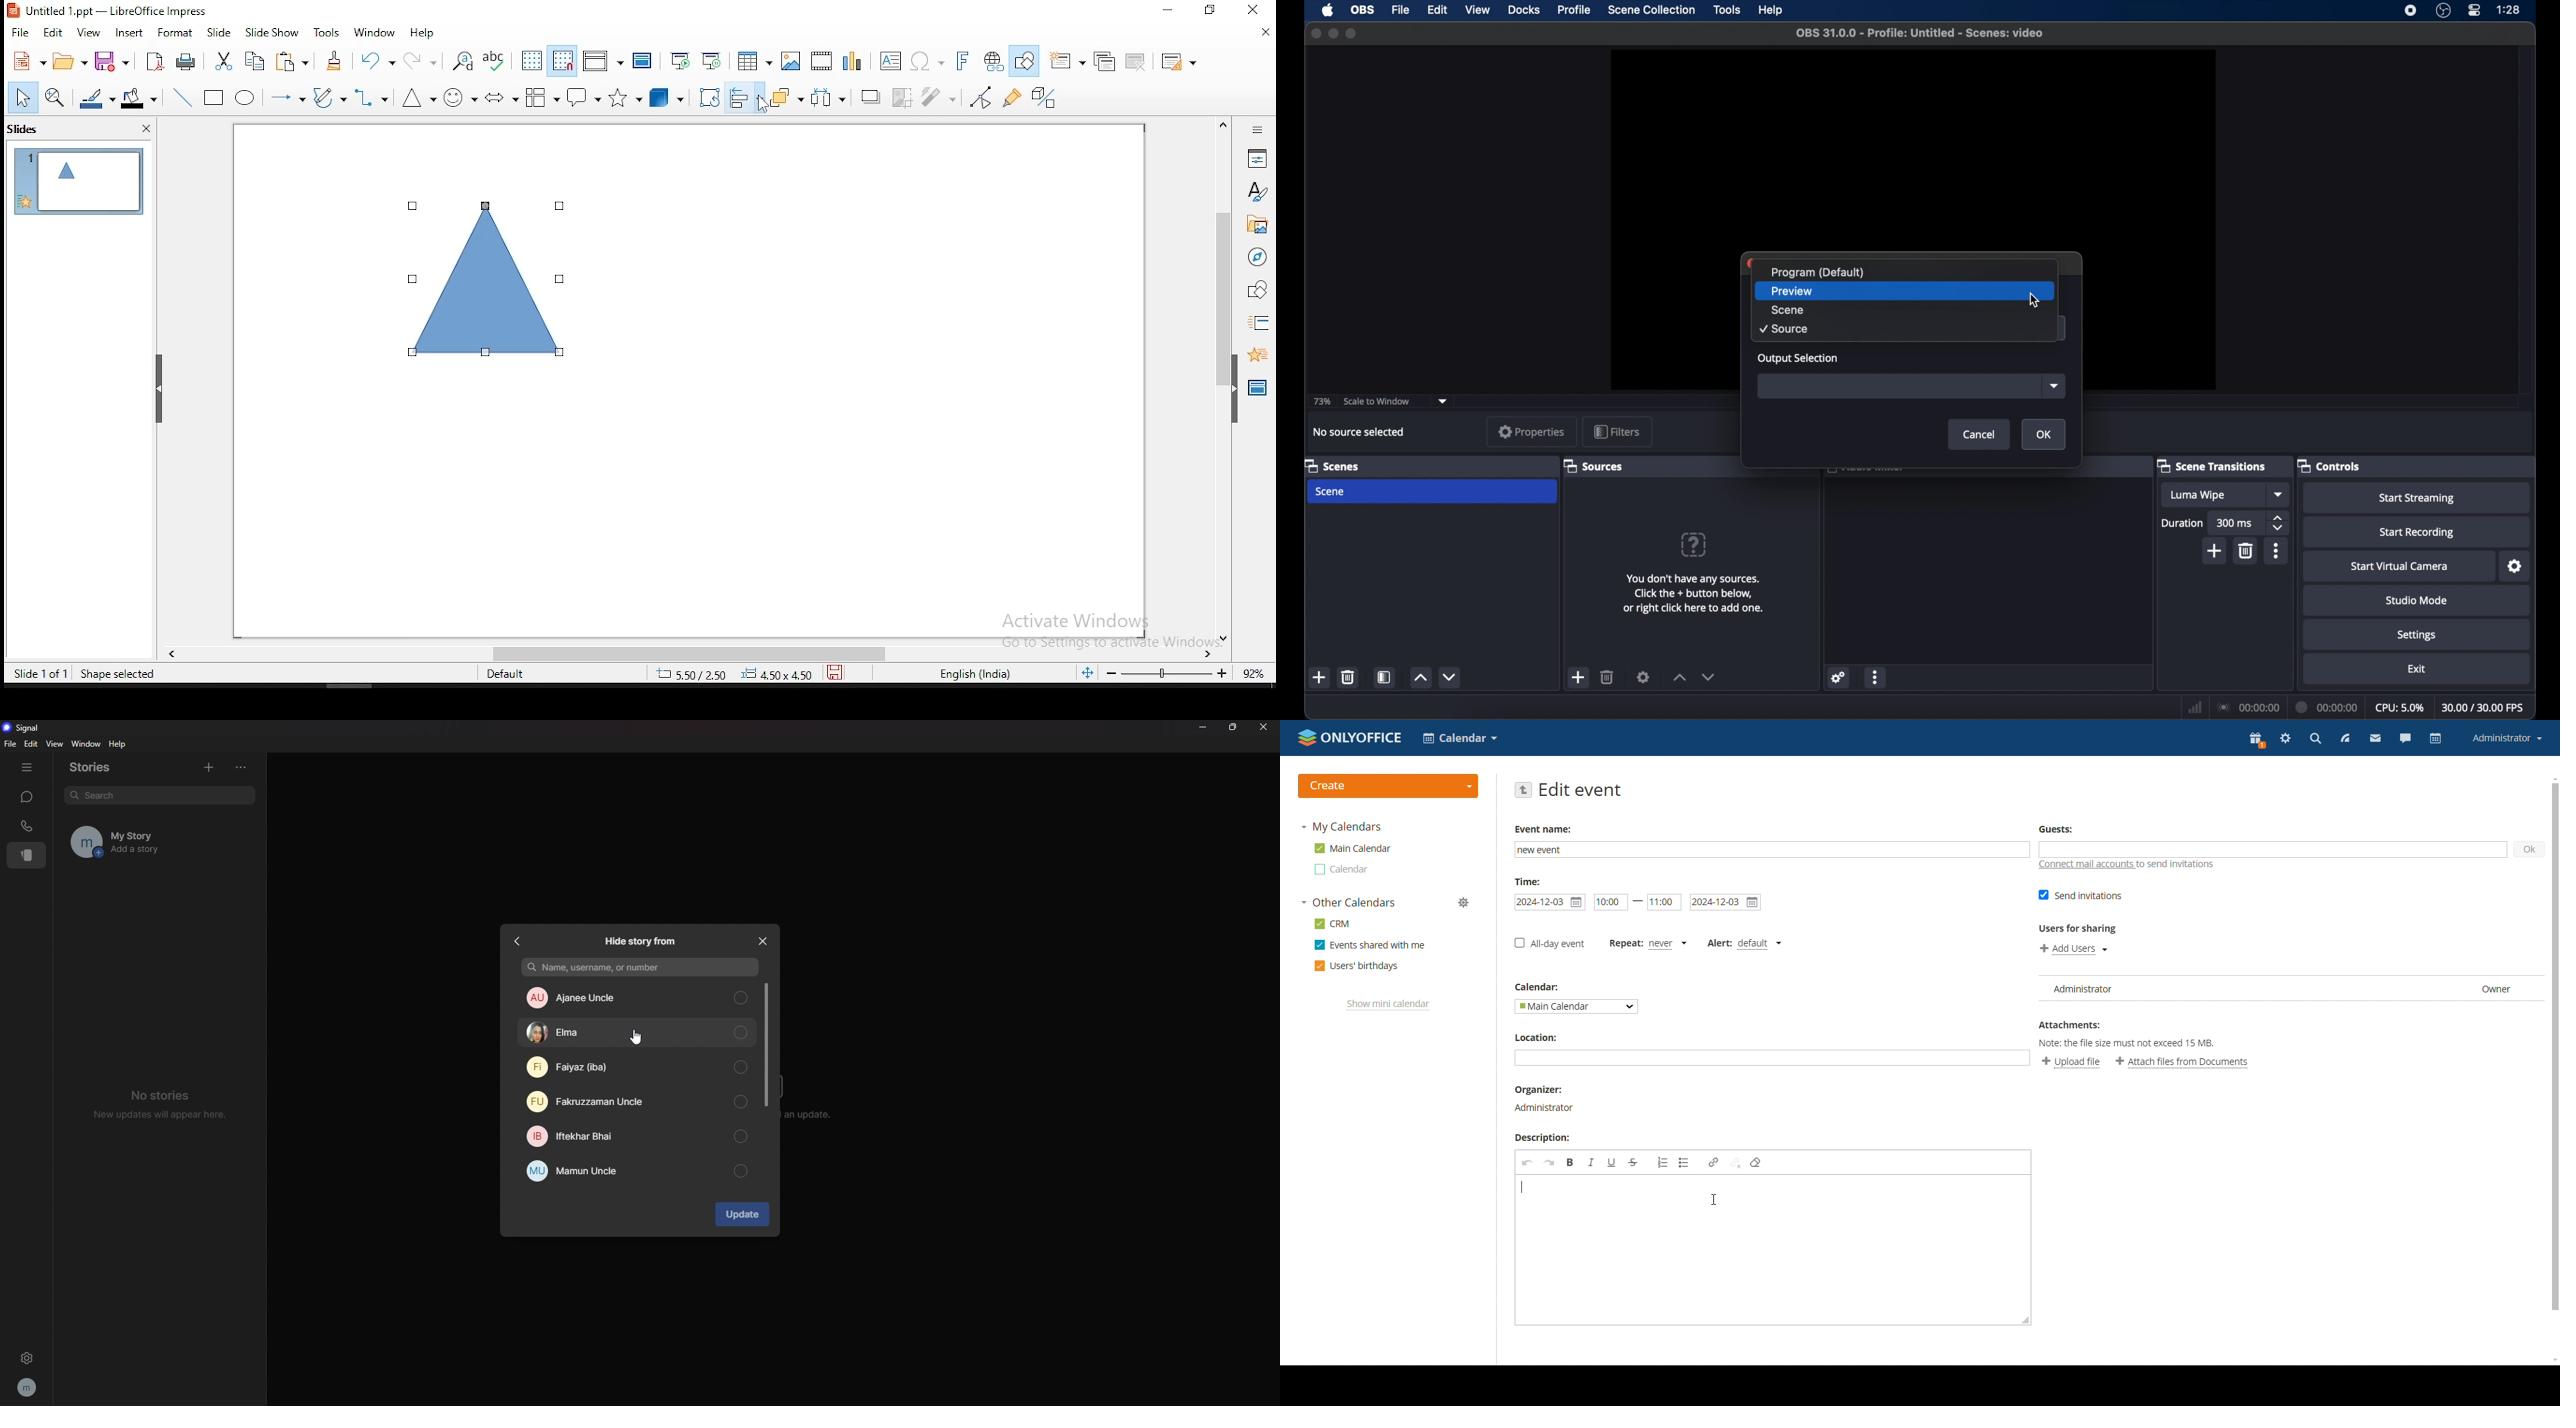  What do you see at coordinates (1527, 1163) in the screenshot?
I see `undo` at bounding box center [1527, 1163].